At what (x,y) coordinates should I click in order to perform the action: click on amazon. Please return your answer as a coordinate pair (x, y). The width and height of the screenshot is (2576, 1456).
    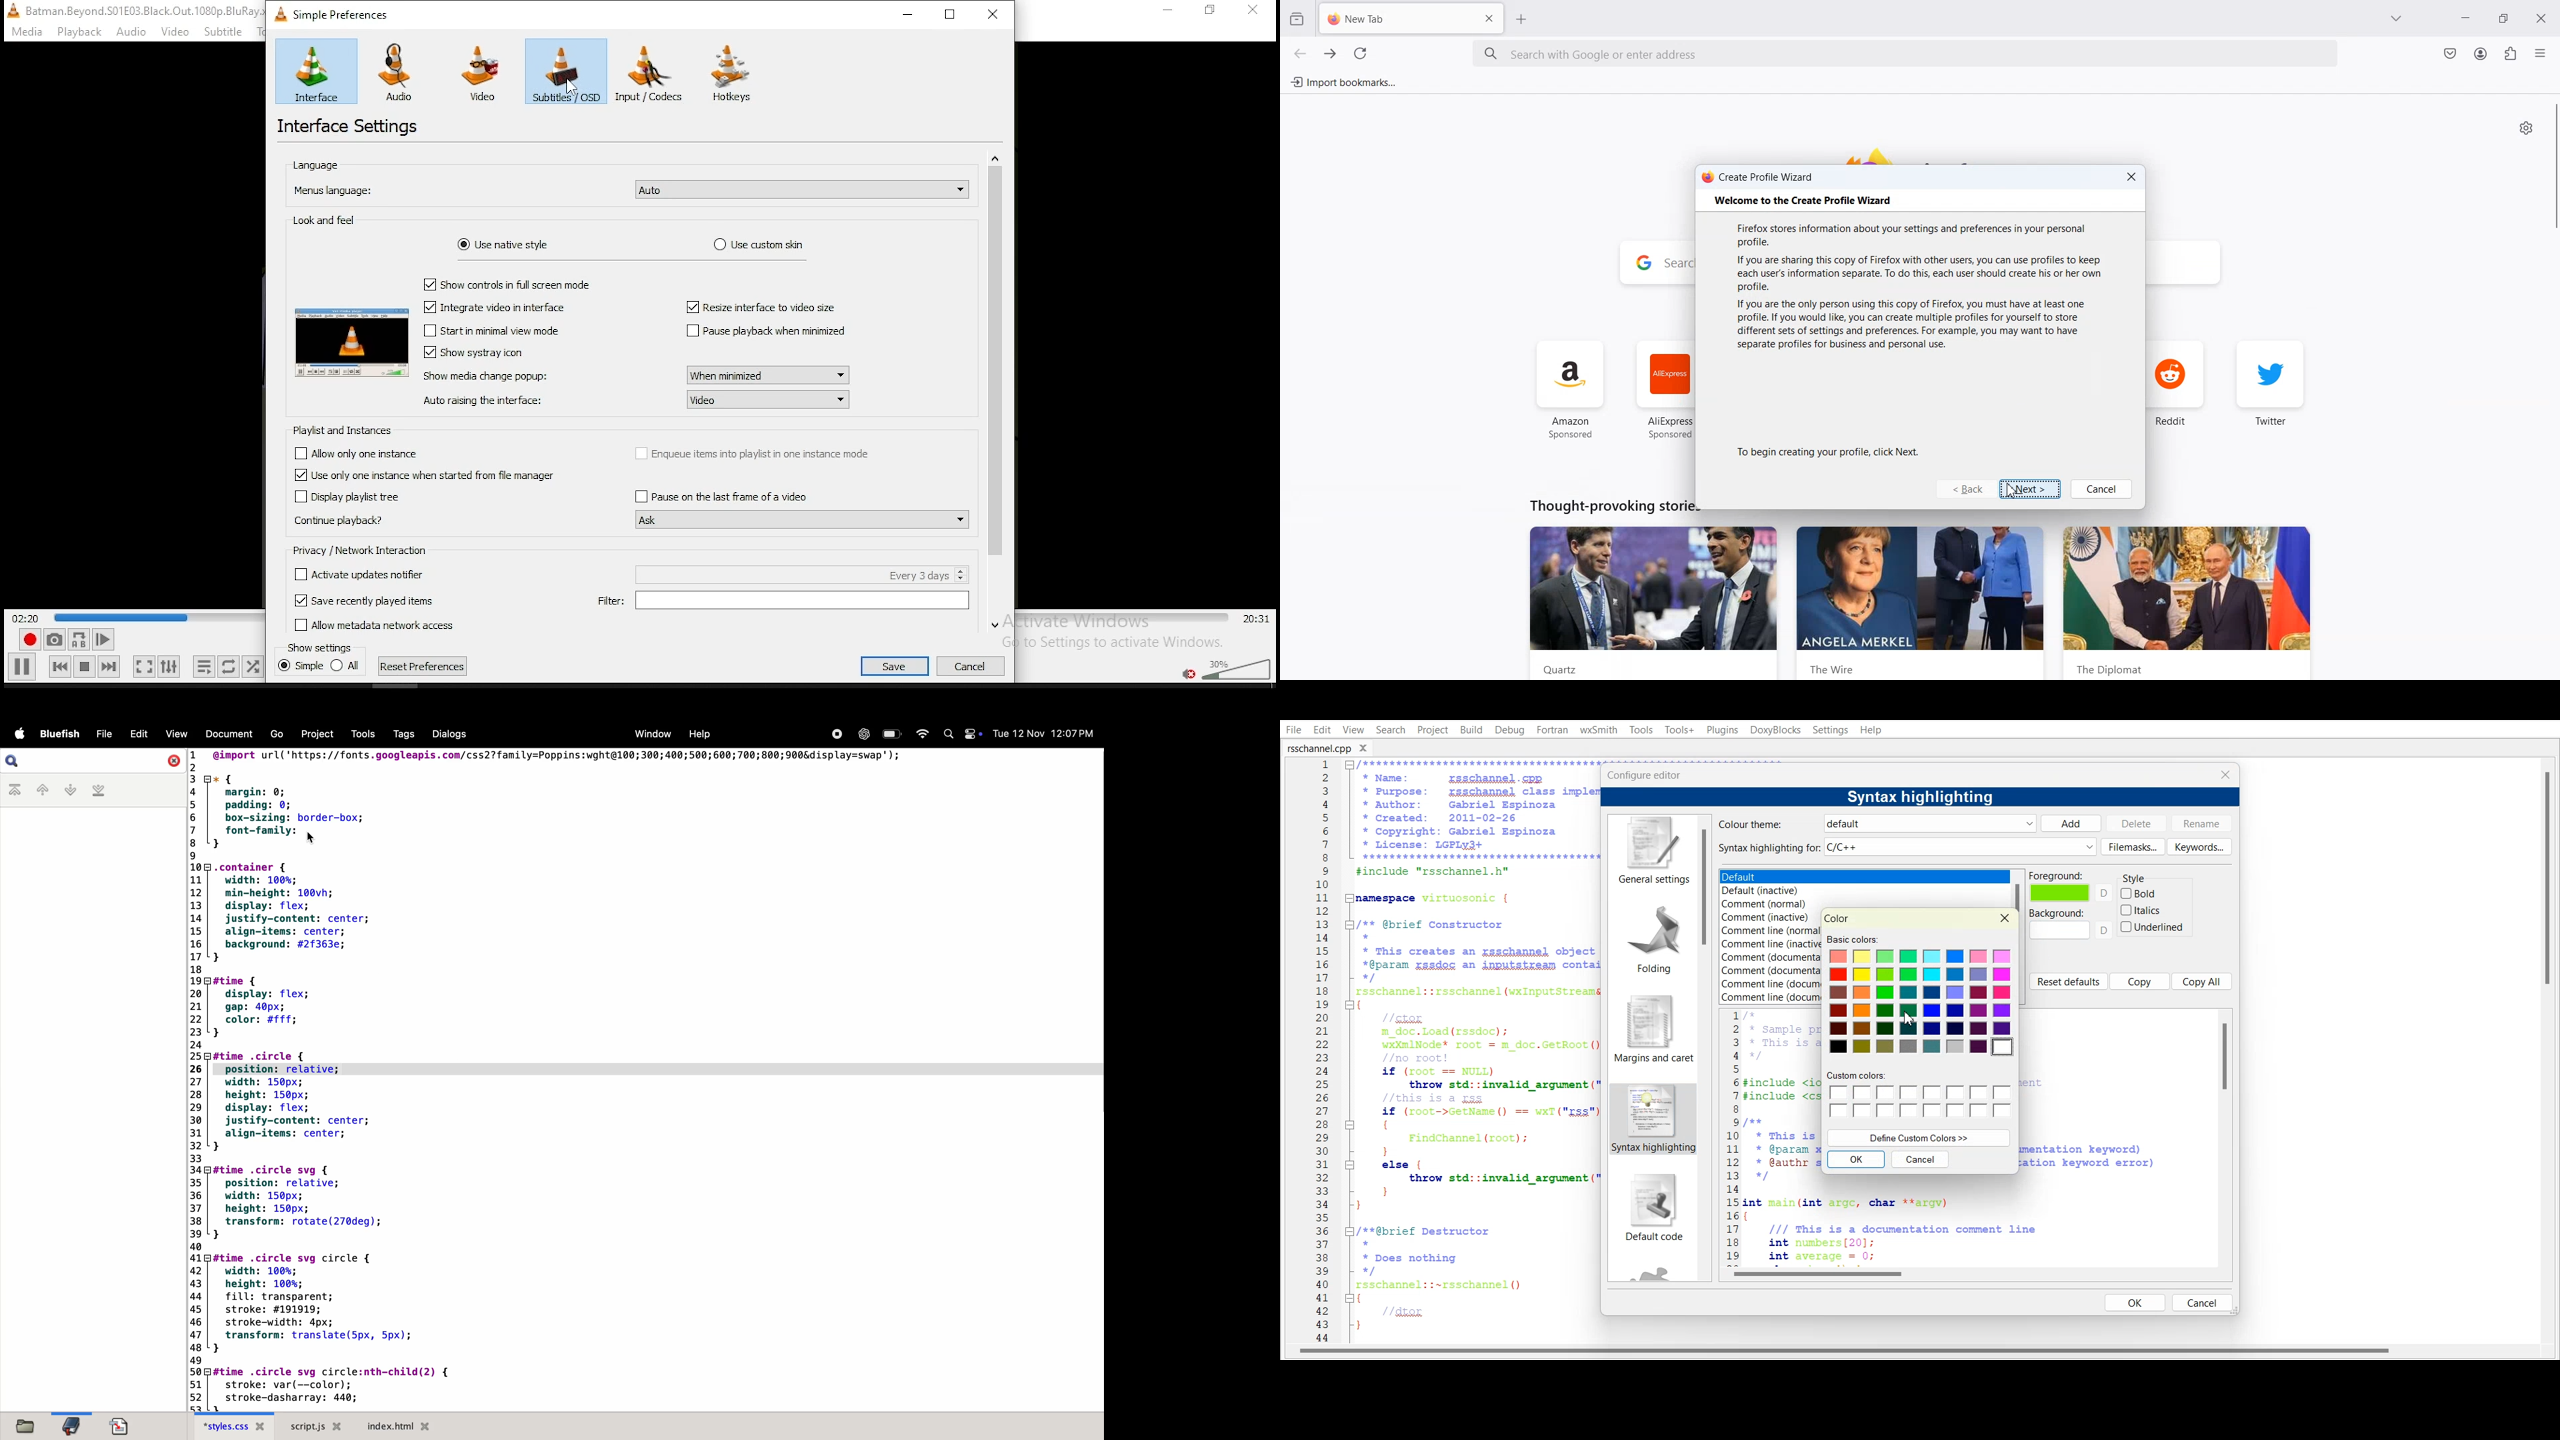
    Looking at the image, I should click on (1573, 391).